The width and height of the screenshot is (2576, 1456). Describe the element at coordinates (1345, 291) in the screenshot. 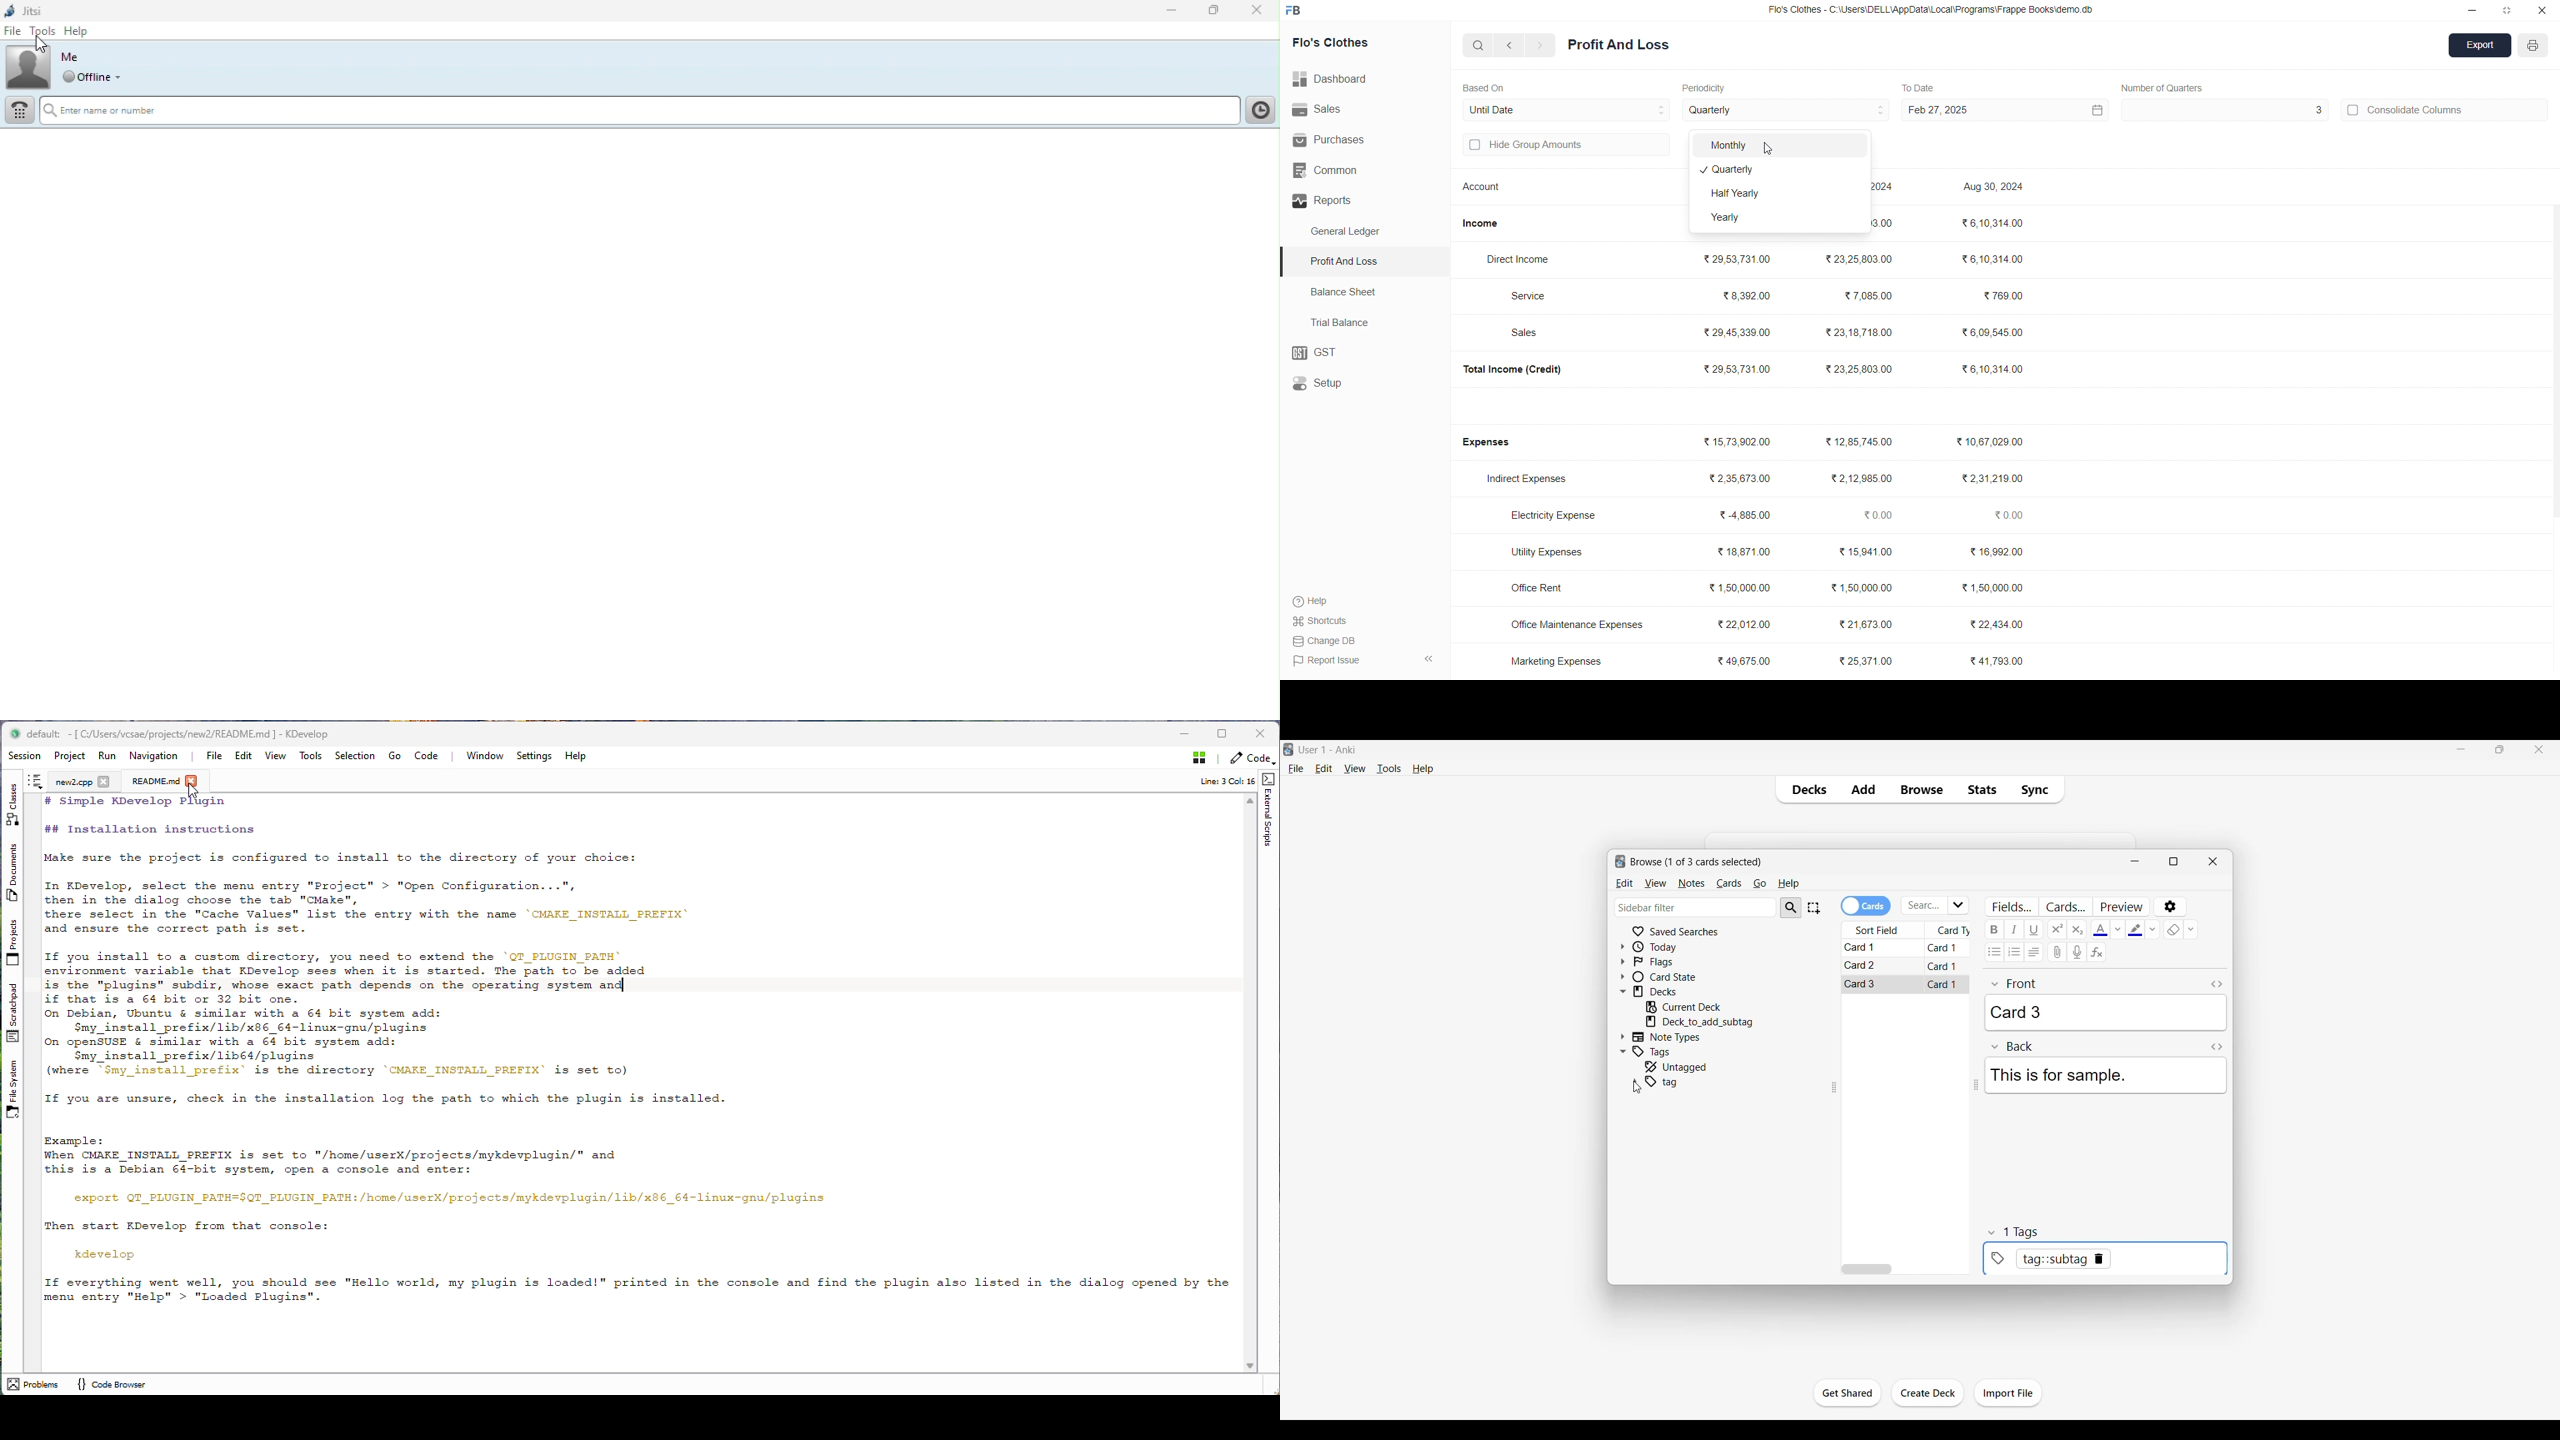

I see `Balance Sheet` at that location.